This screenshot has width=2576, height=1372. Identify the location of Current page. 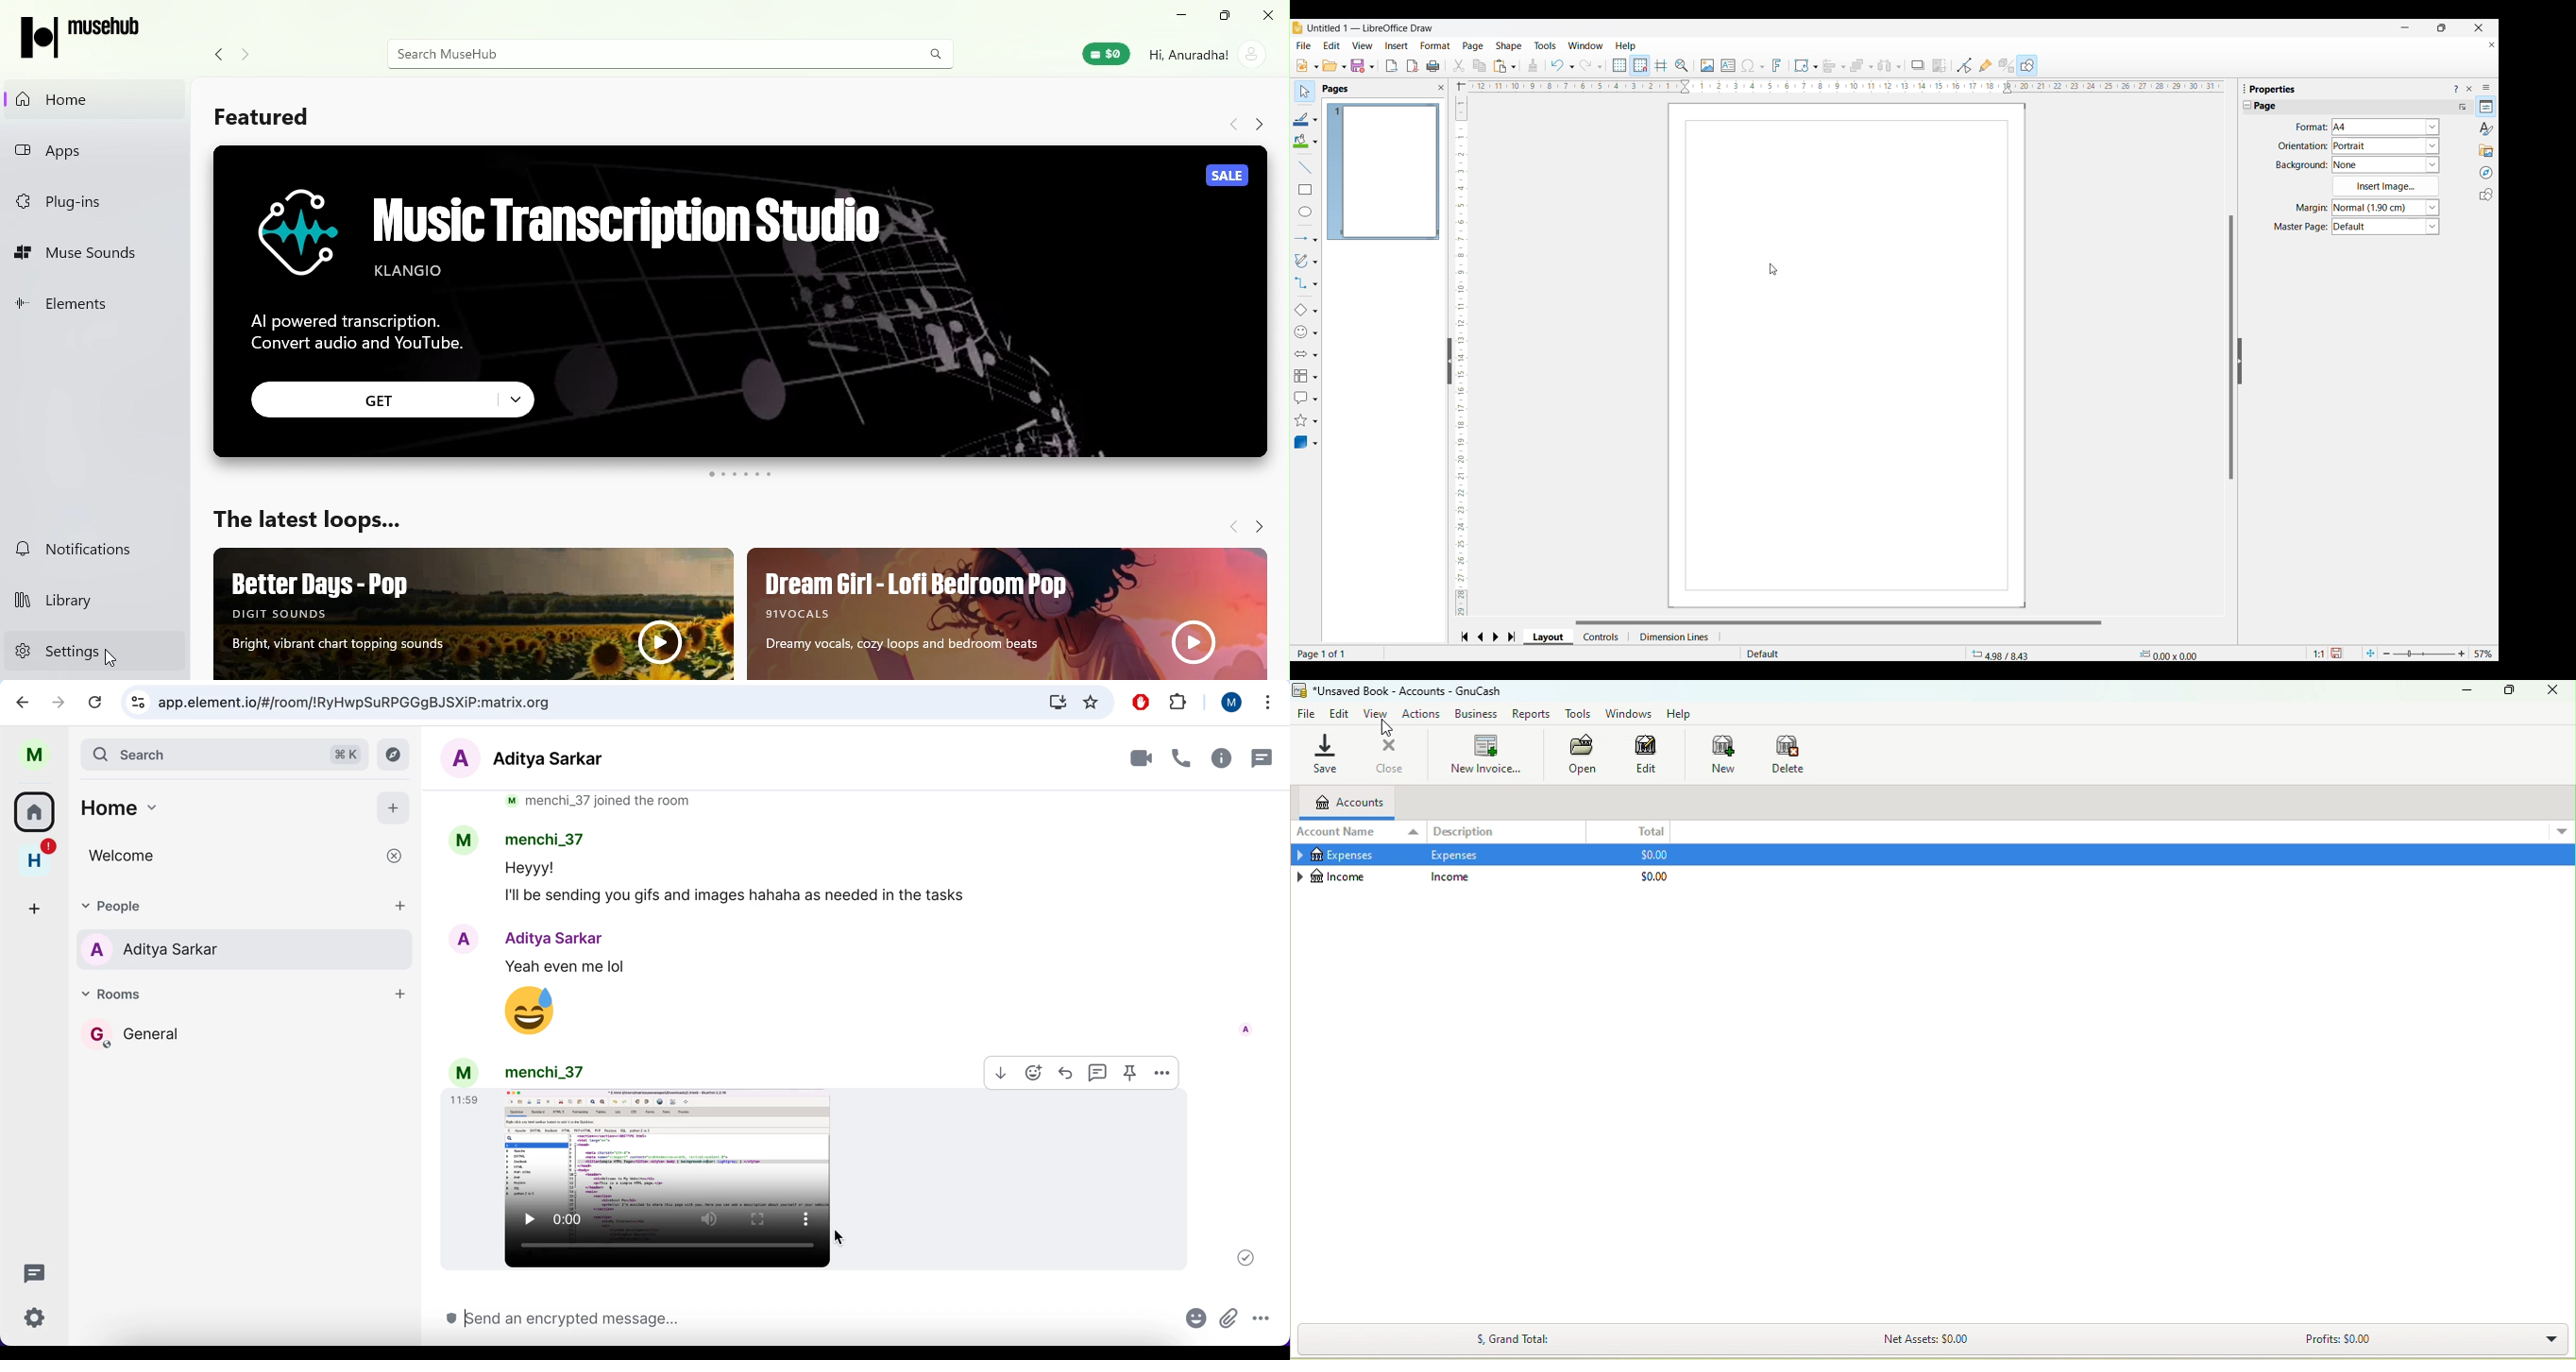
(1850, 356).